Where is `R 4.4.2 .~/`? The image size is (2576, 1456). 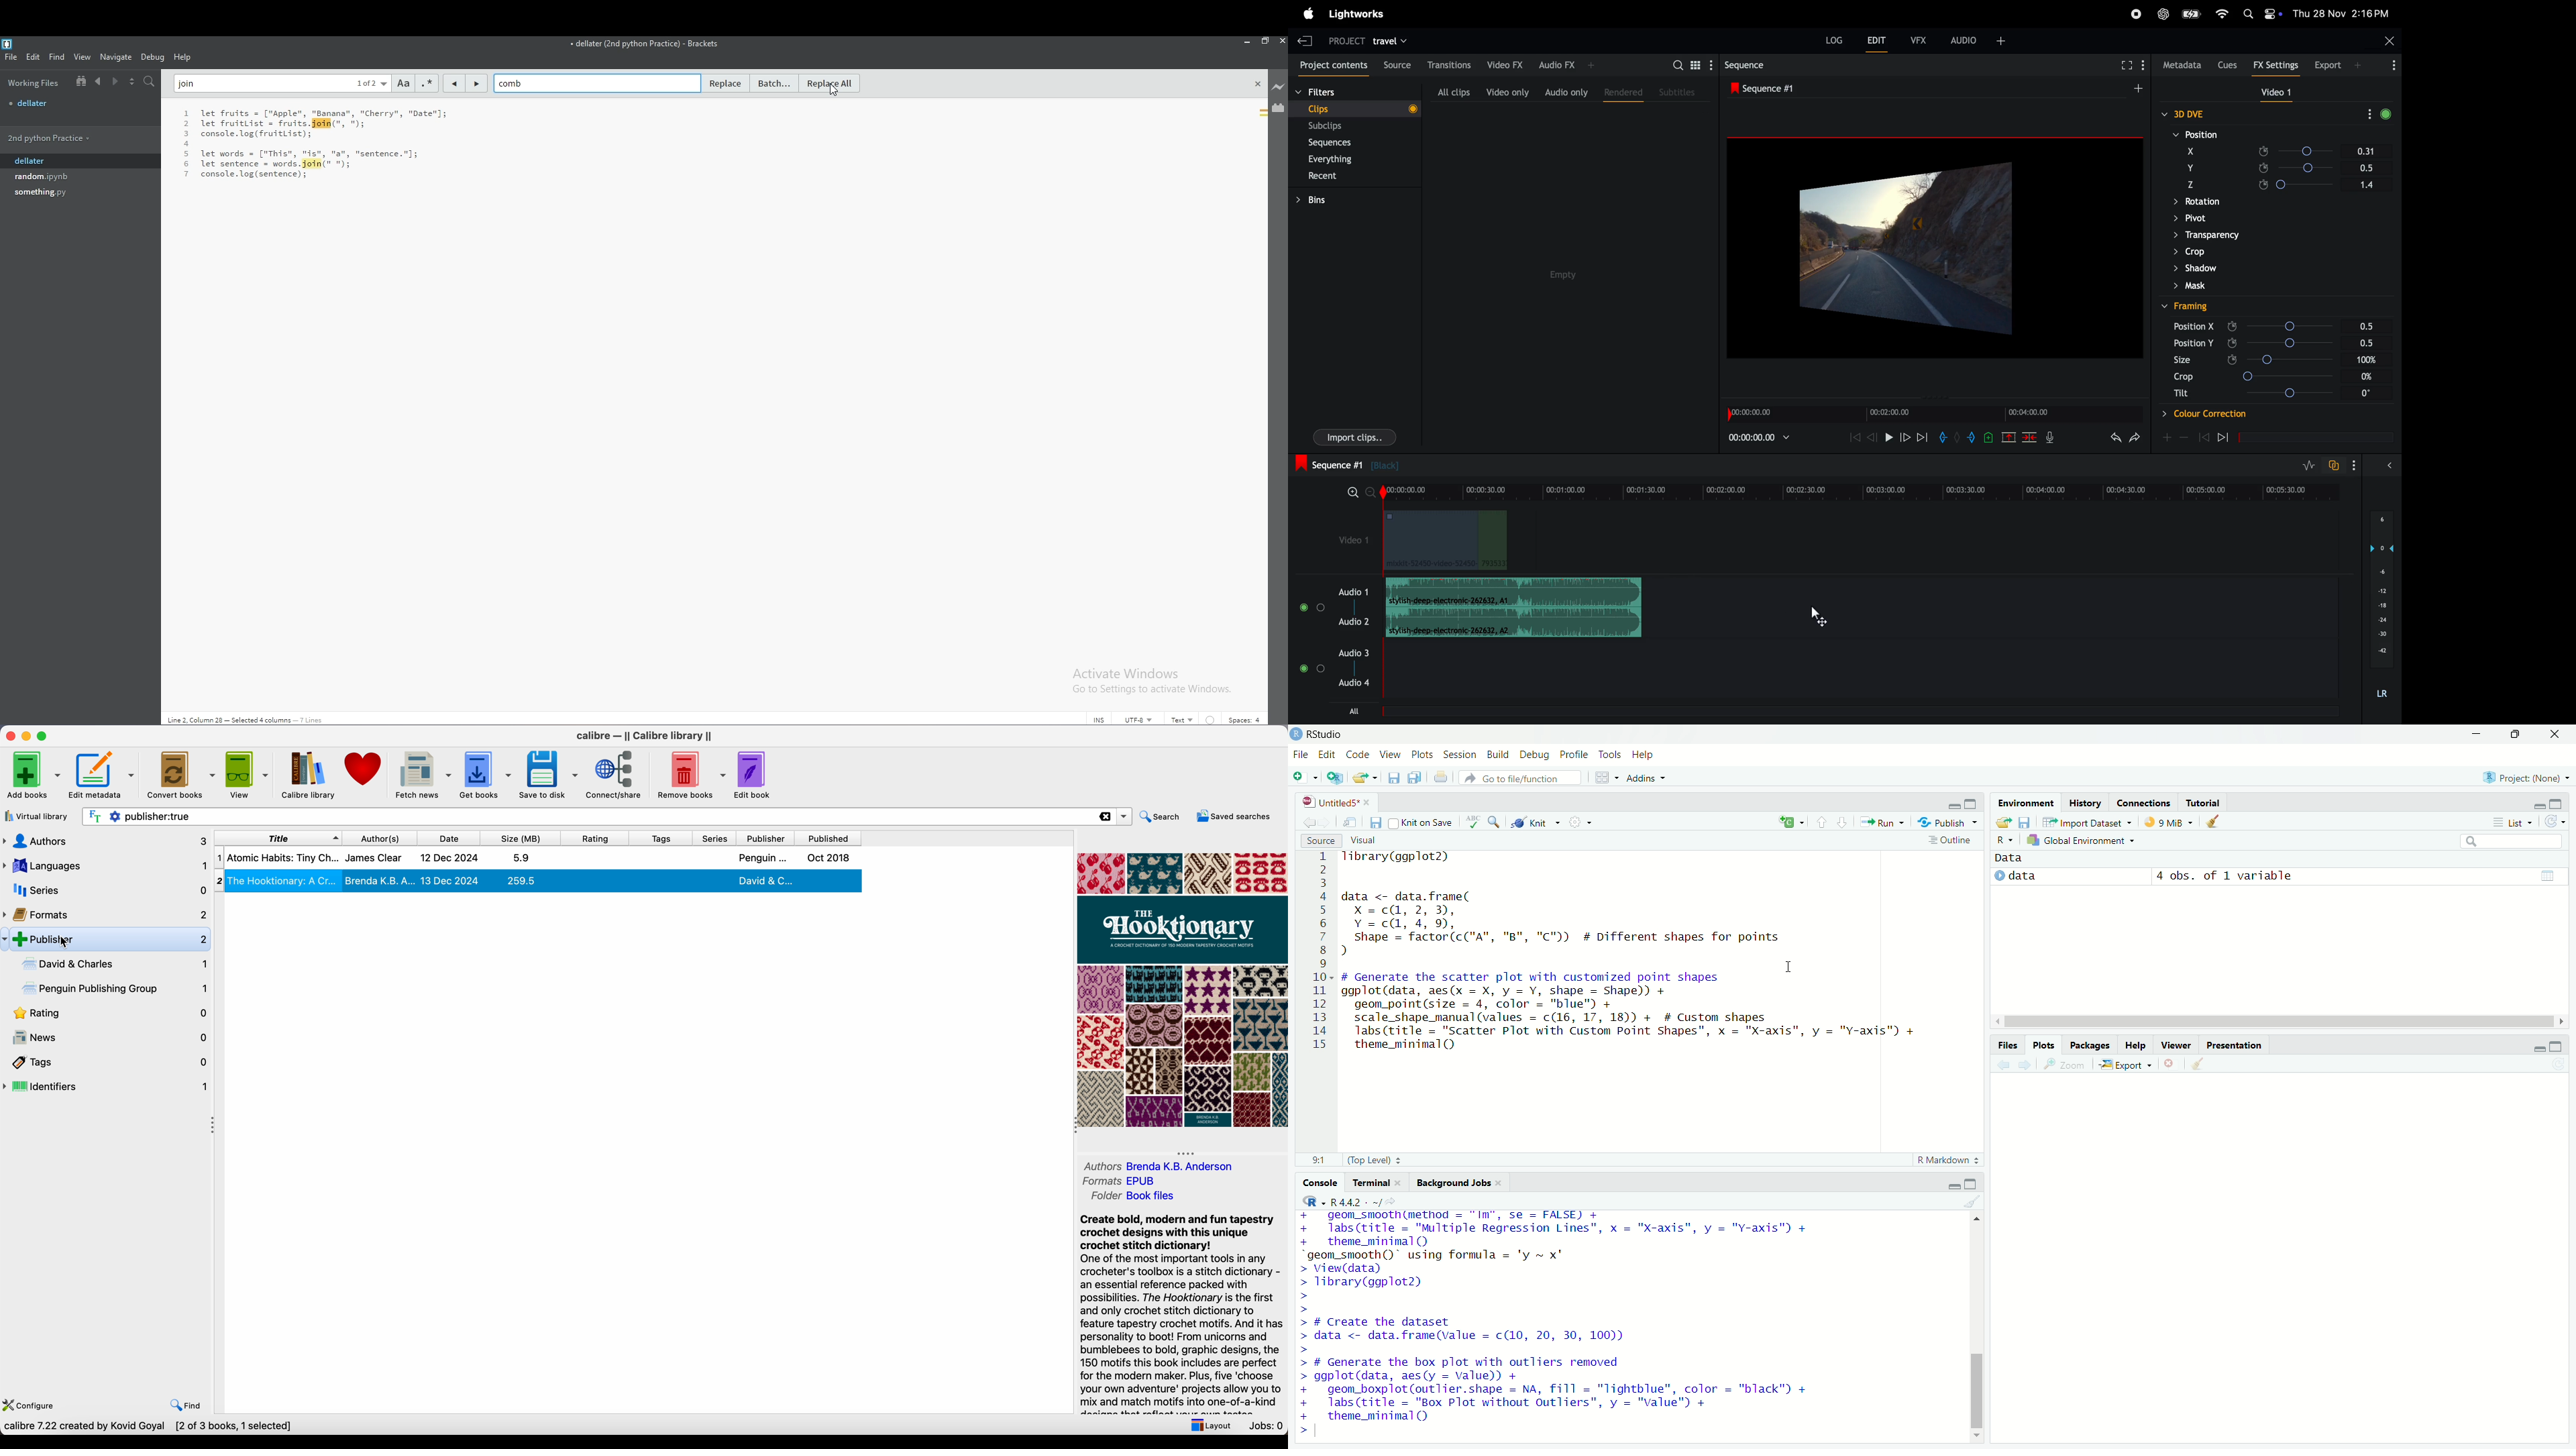 R 4.4.2 .~/ is located at coordinates (1356, 1202).